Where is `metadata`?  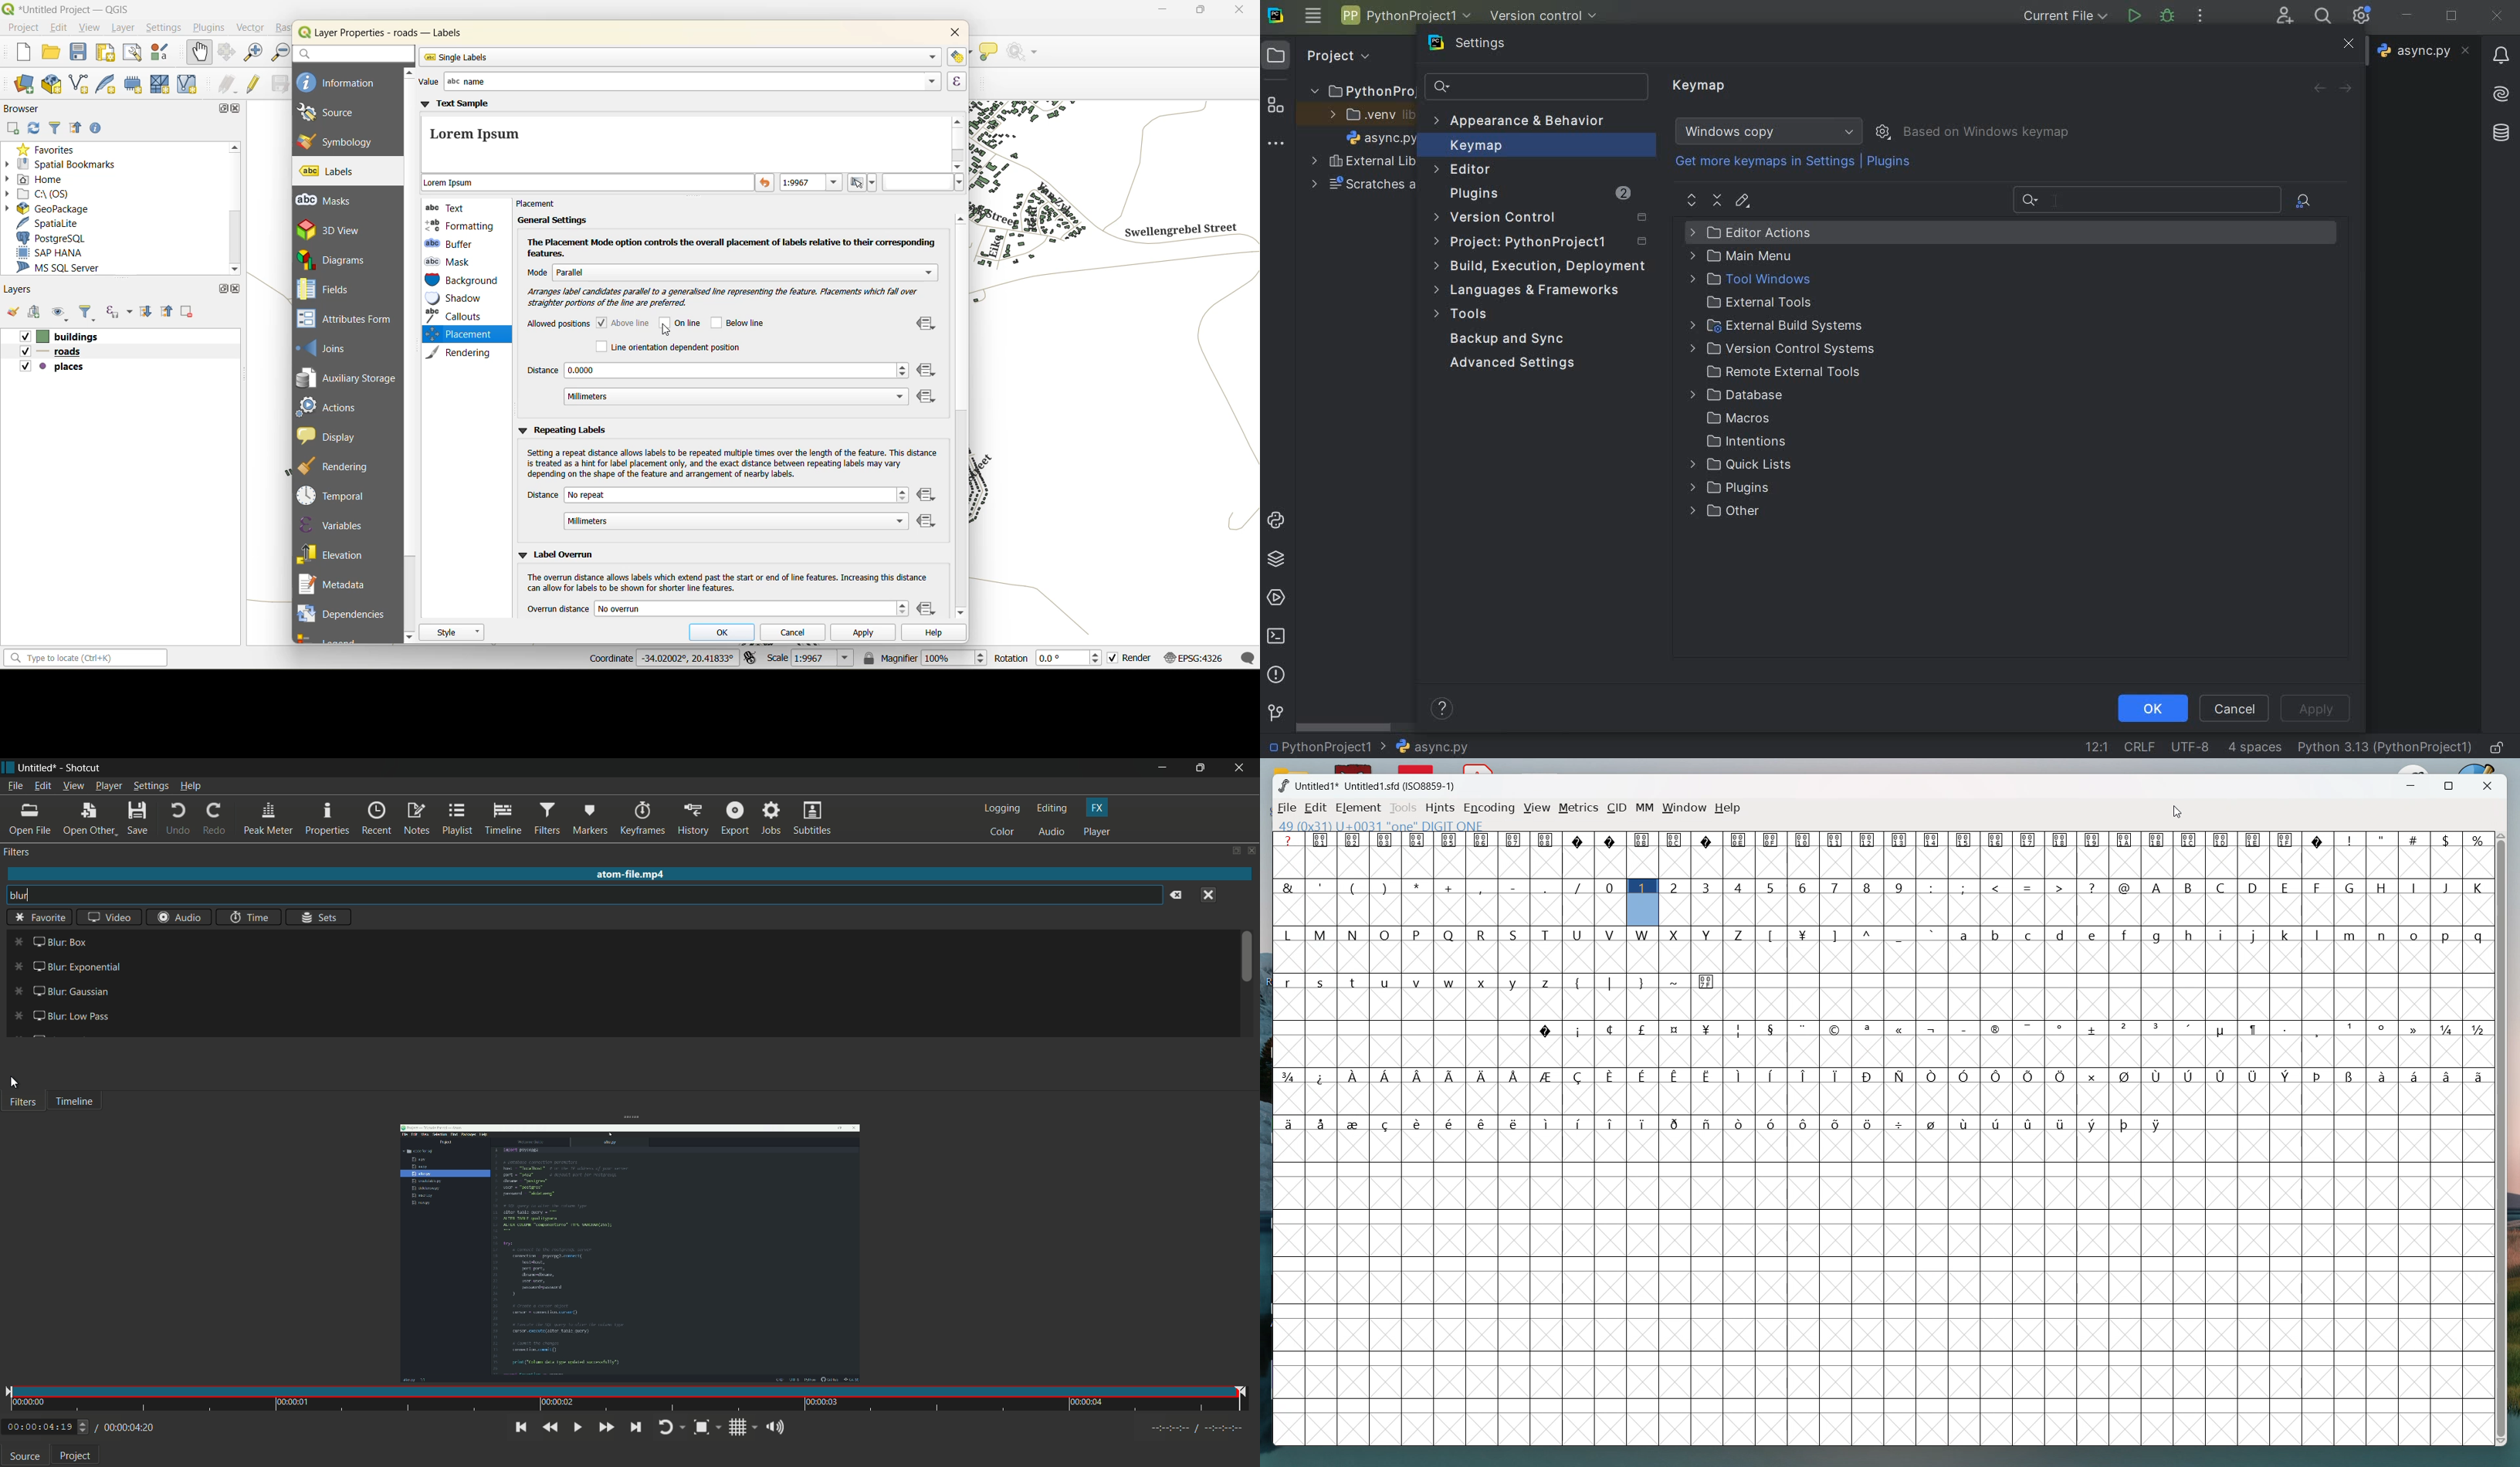
metadata is located at coordinates (337, 586).